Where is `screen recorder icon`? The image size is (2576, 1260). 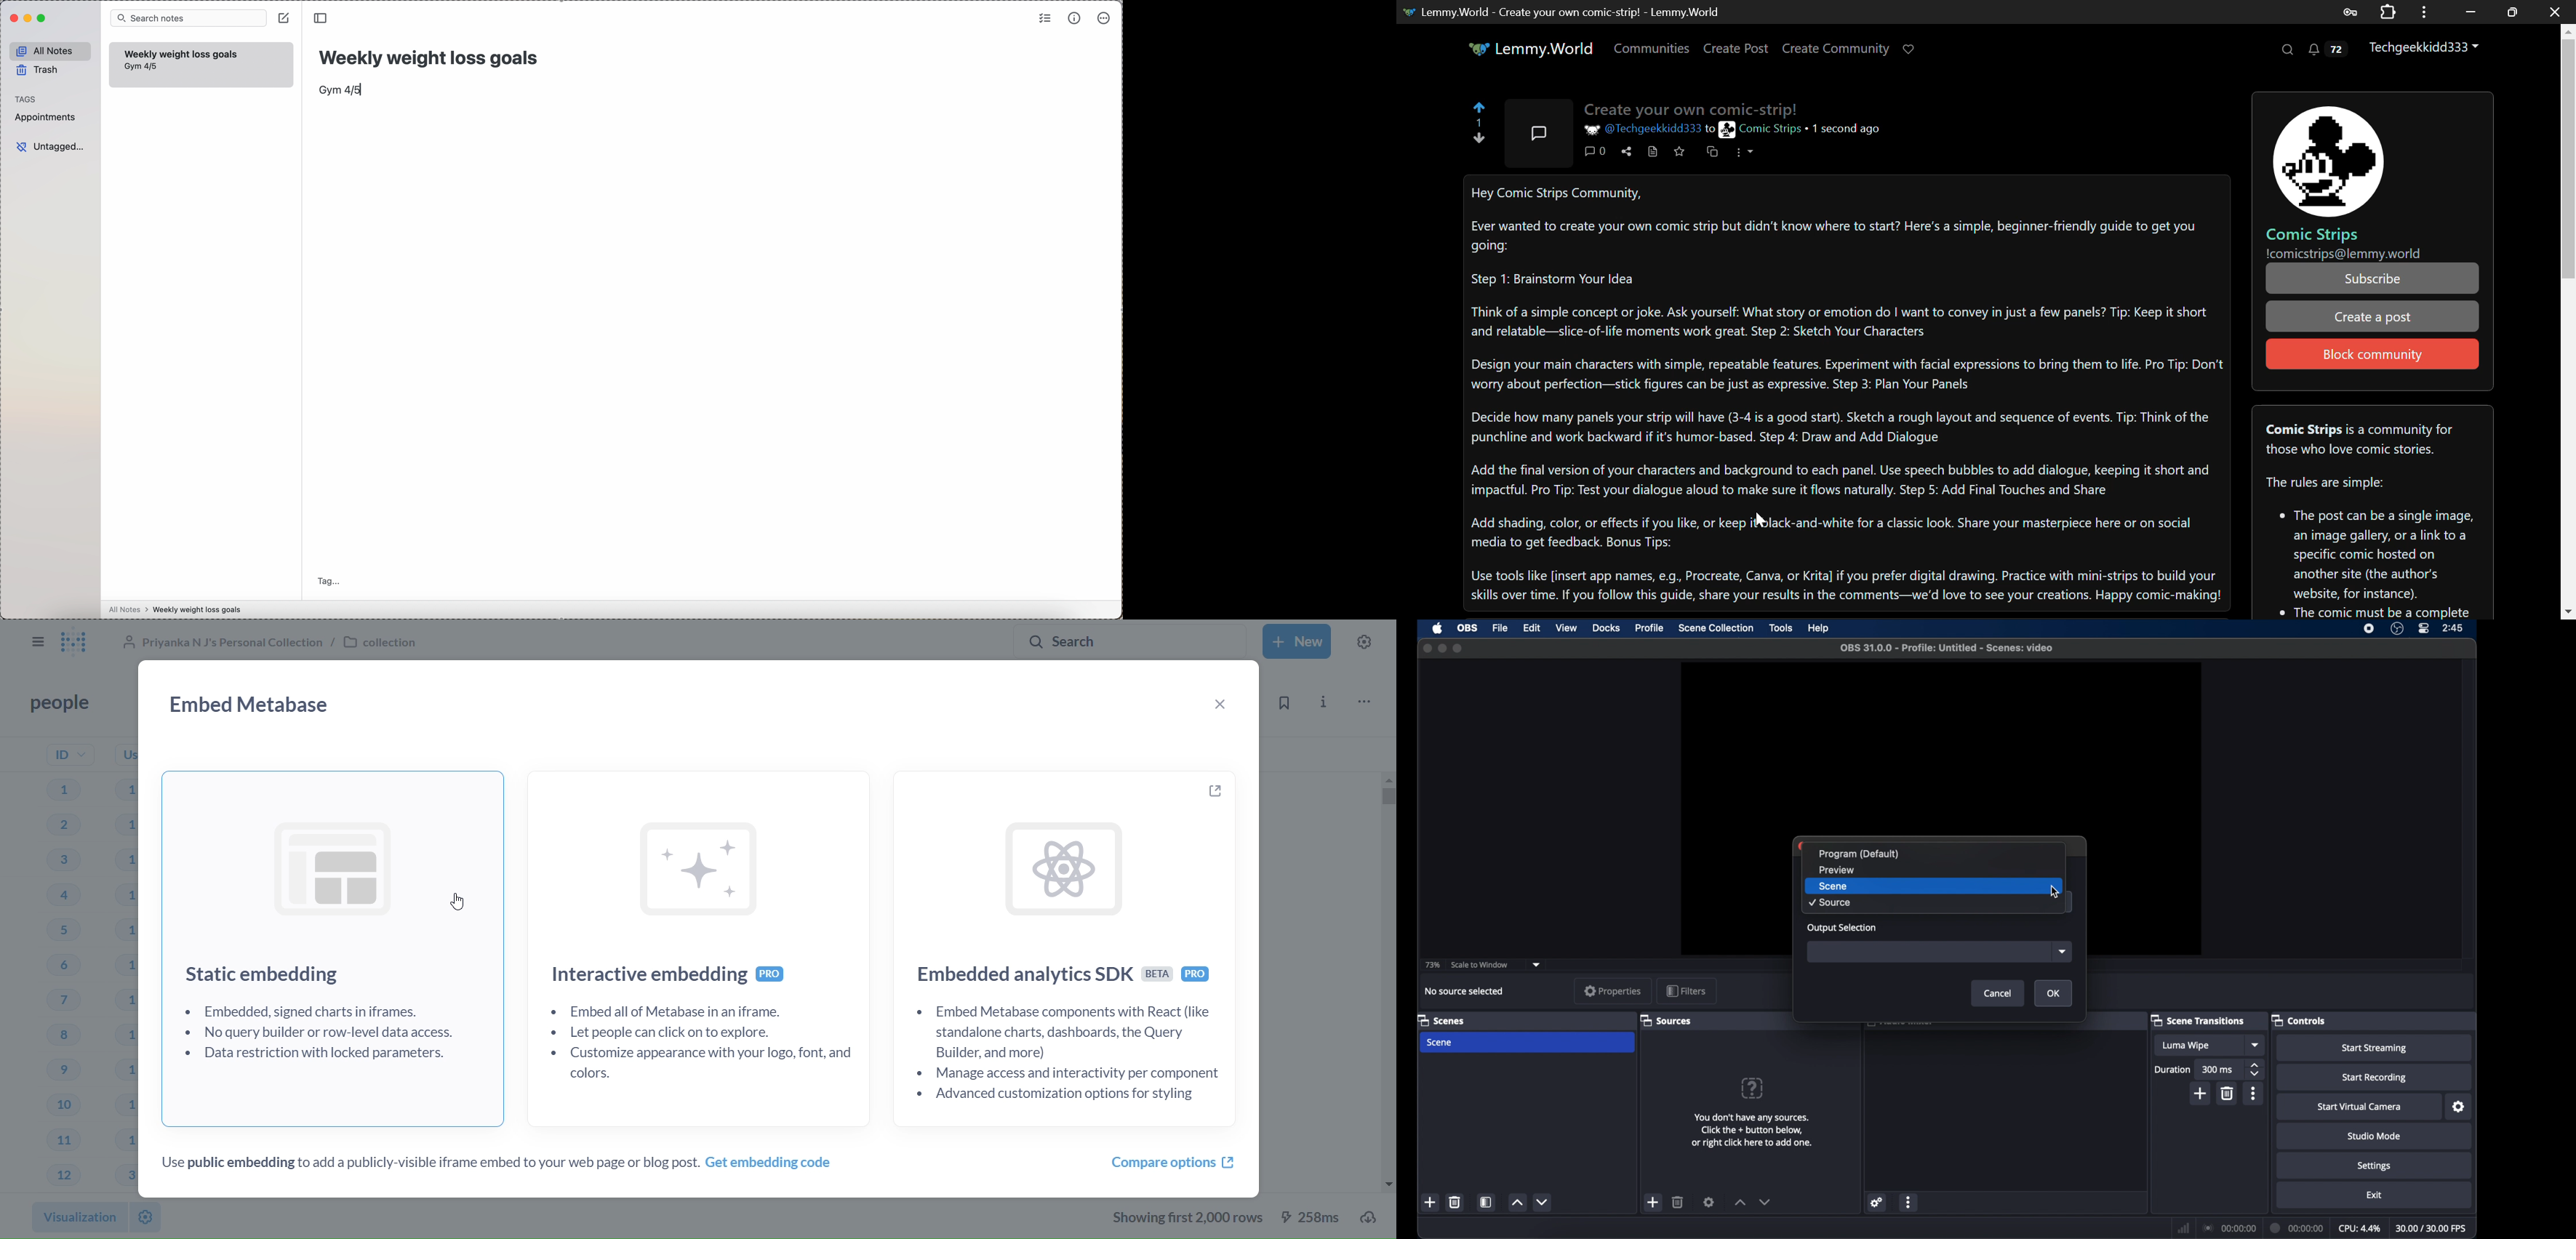 screen recorder icon is located at coordinates (2370, 629).